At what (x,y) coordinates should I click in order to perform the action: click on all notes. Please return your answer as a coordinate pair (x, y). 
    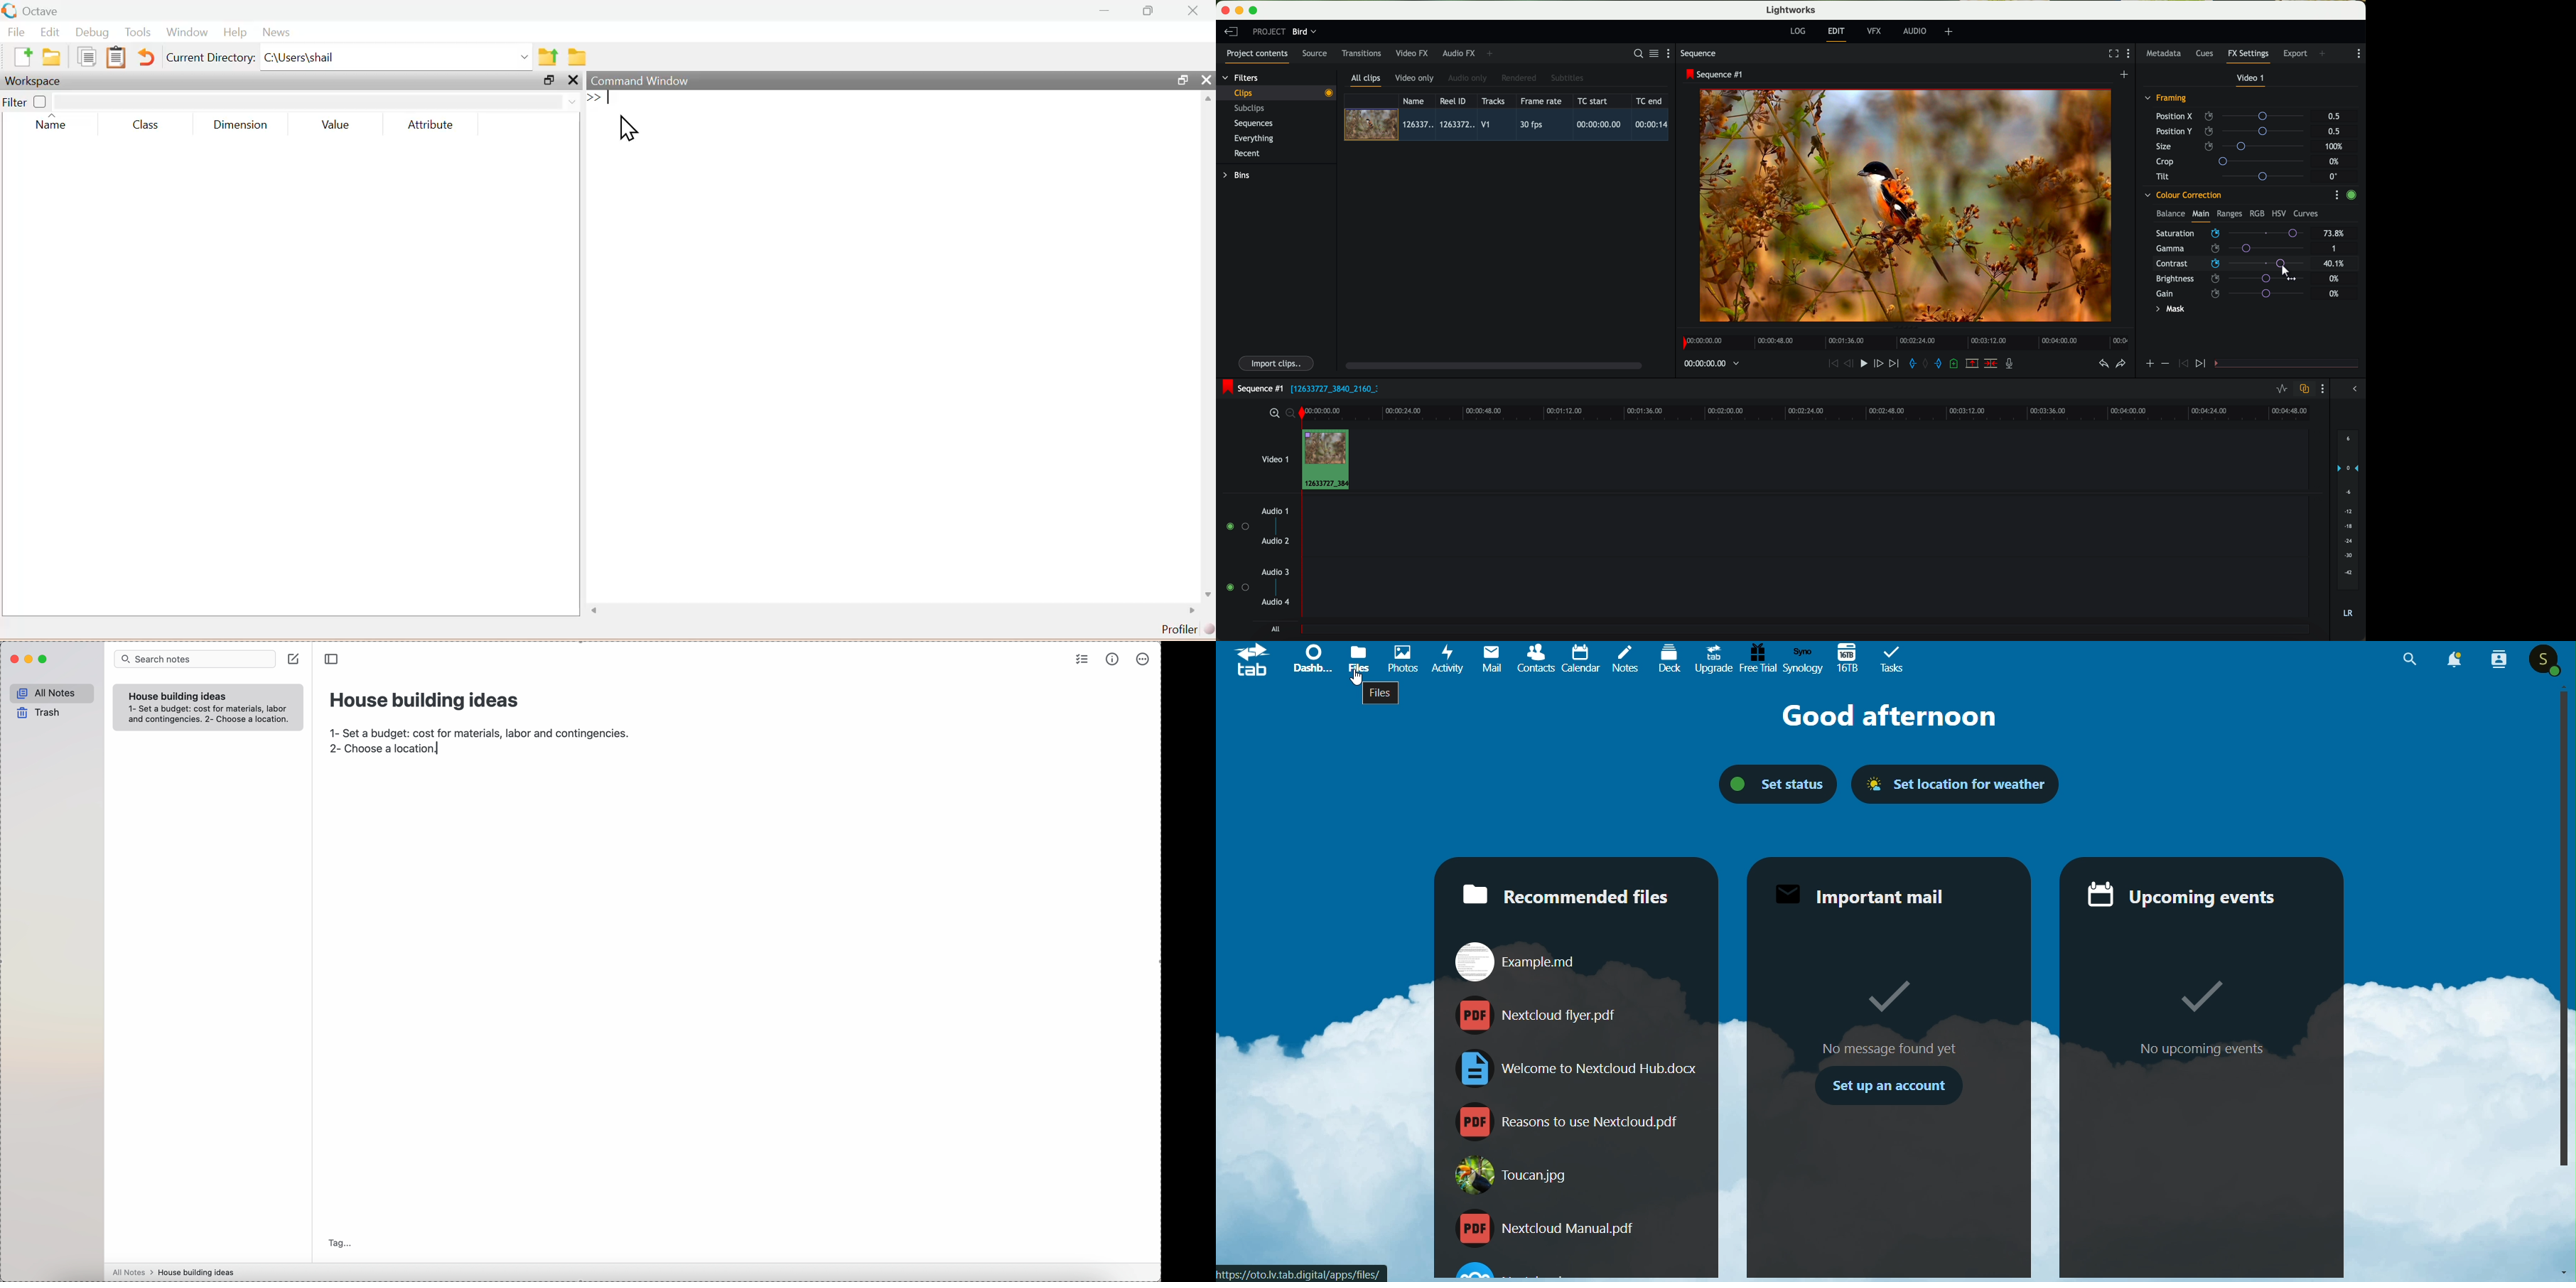
    Looking at the image, I should click on (52, 693).